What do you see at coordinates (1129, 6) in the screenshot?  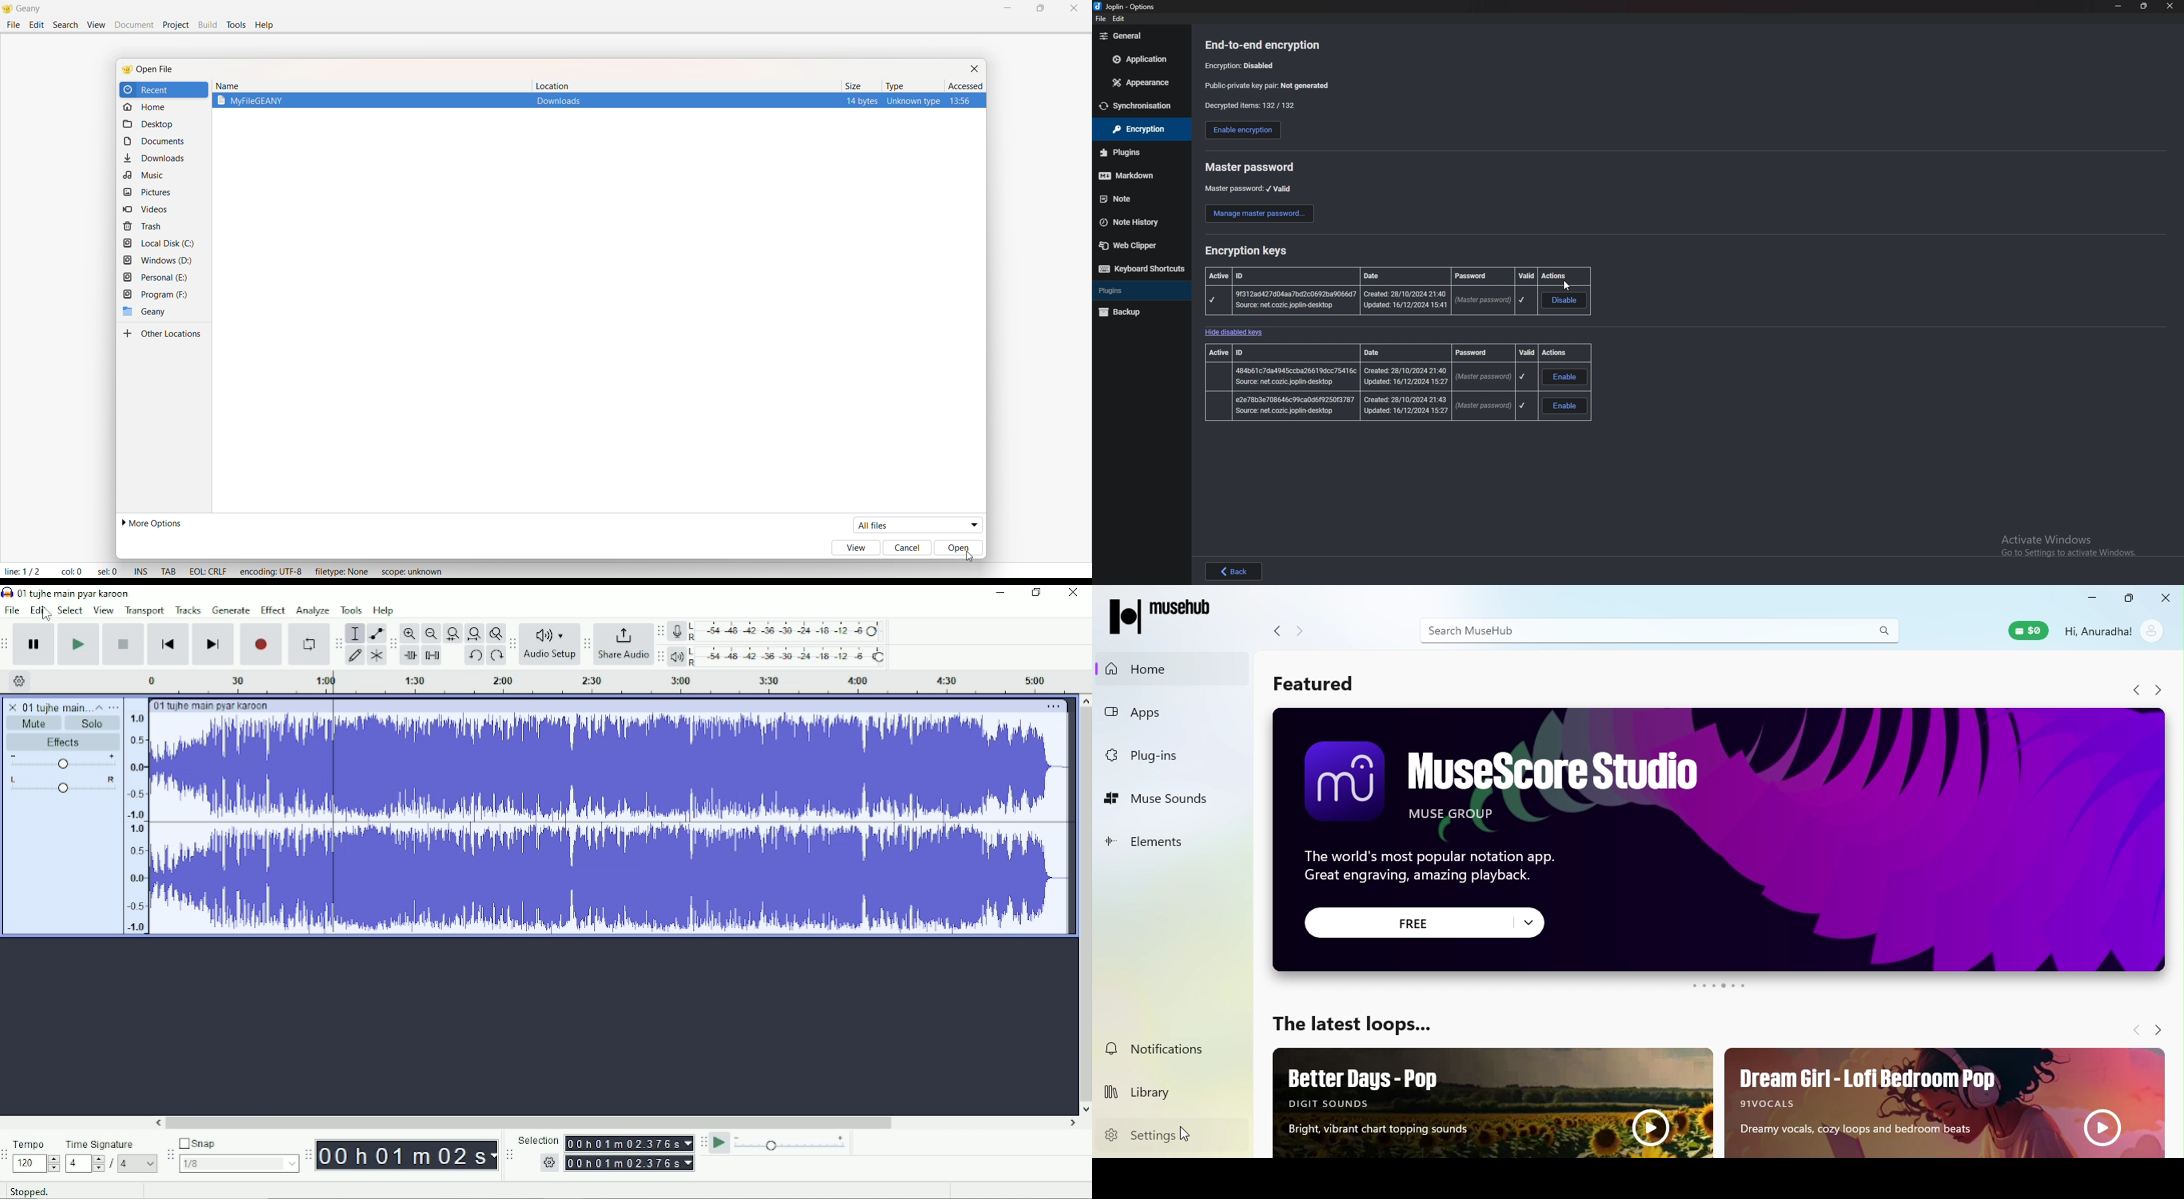 I see `options` at bounding box center [1129, 6].